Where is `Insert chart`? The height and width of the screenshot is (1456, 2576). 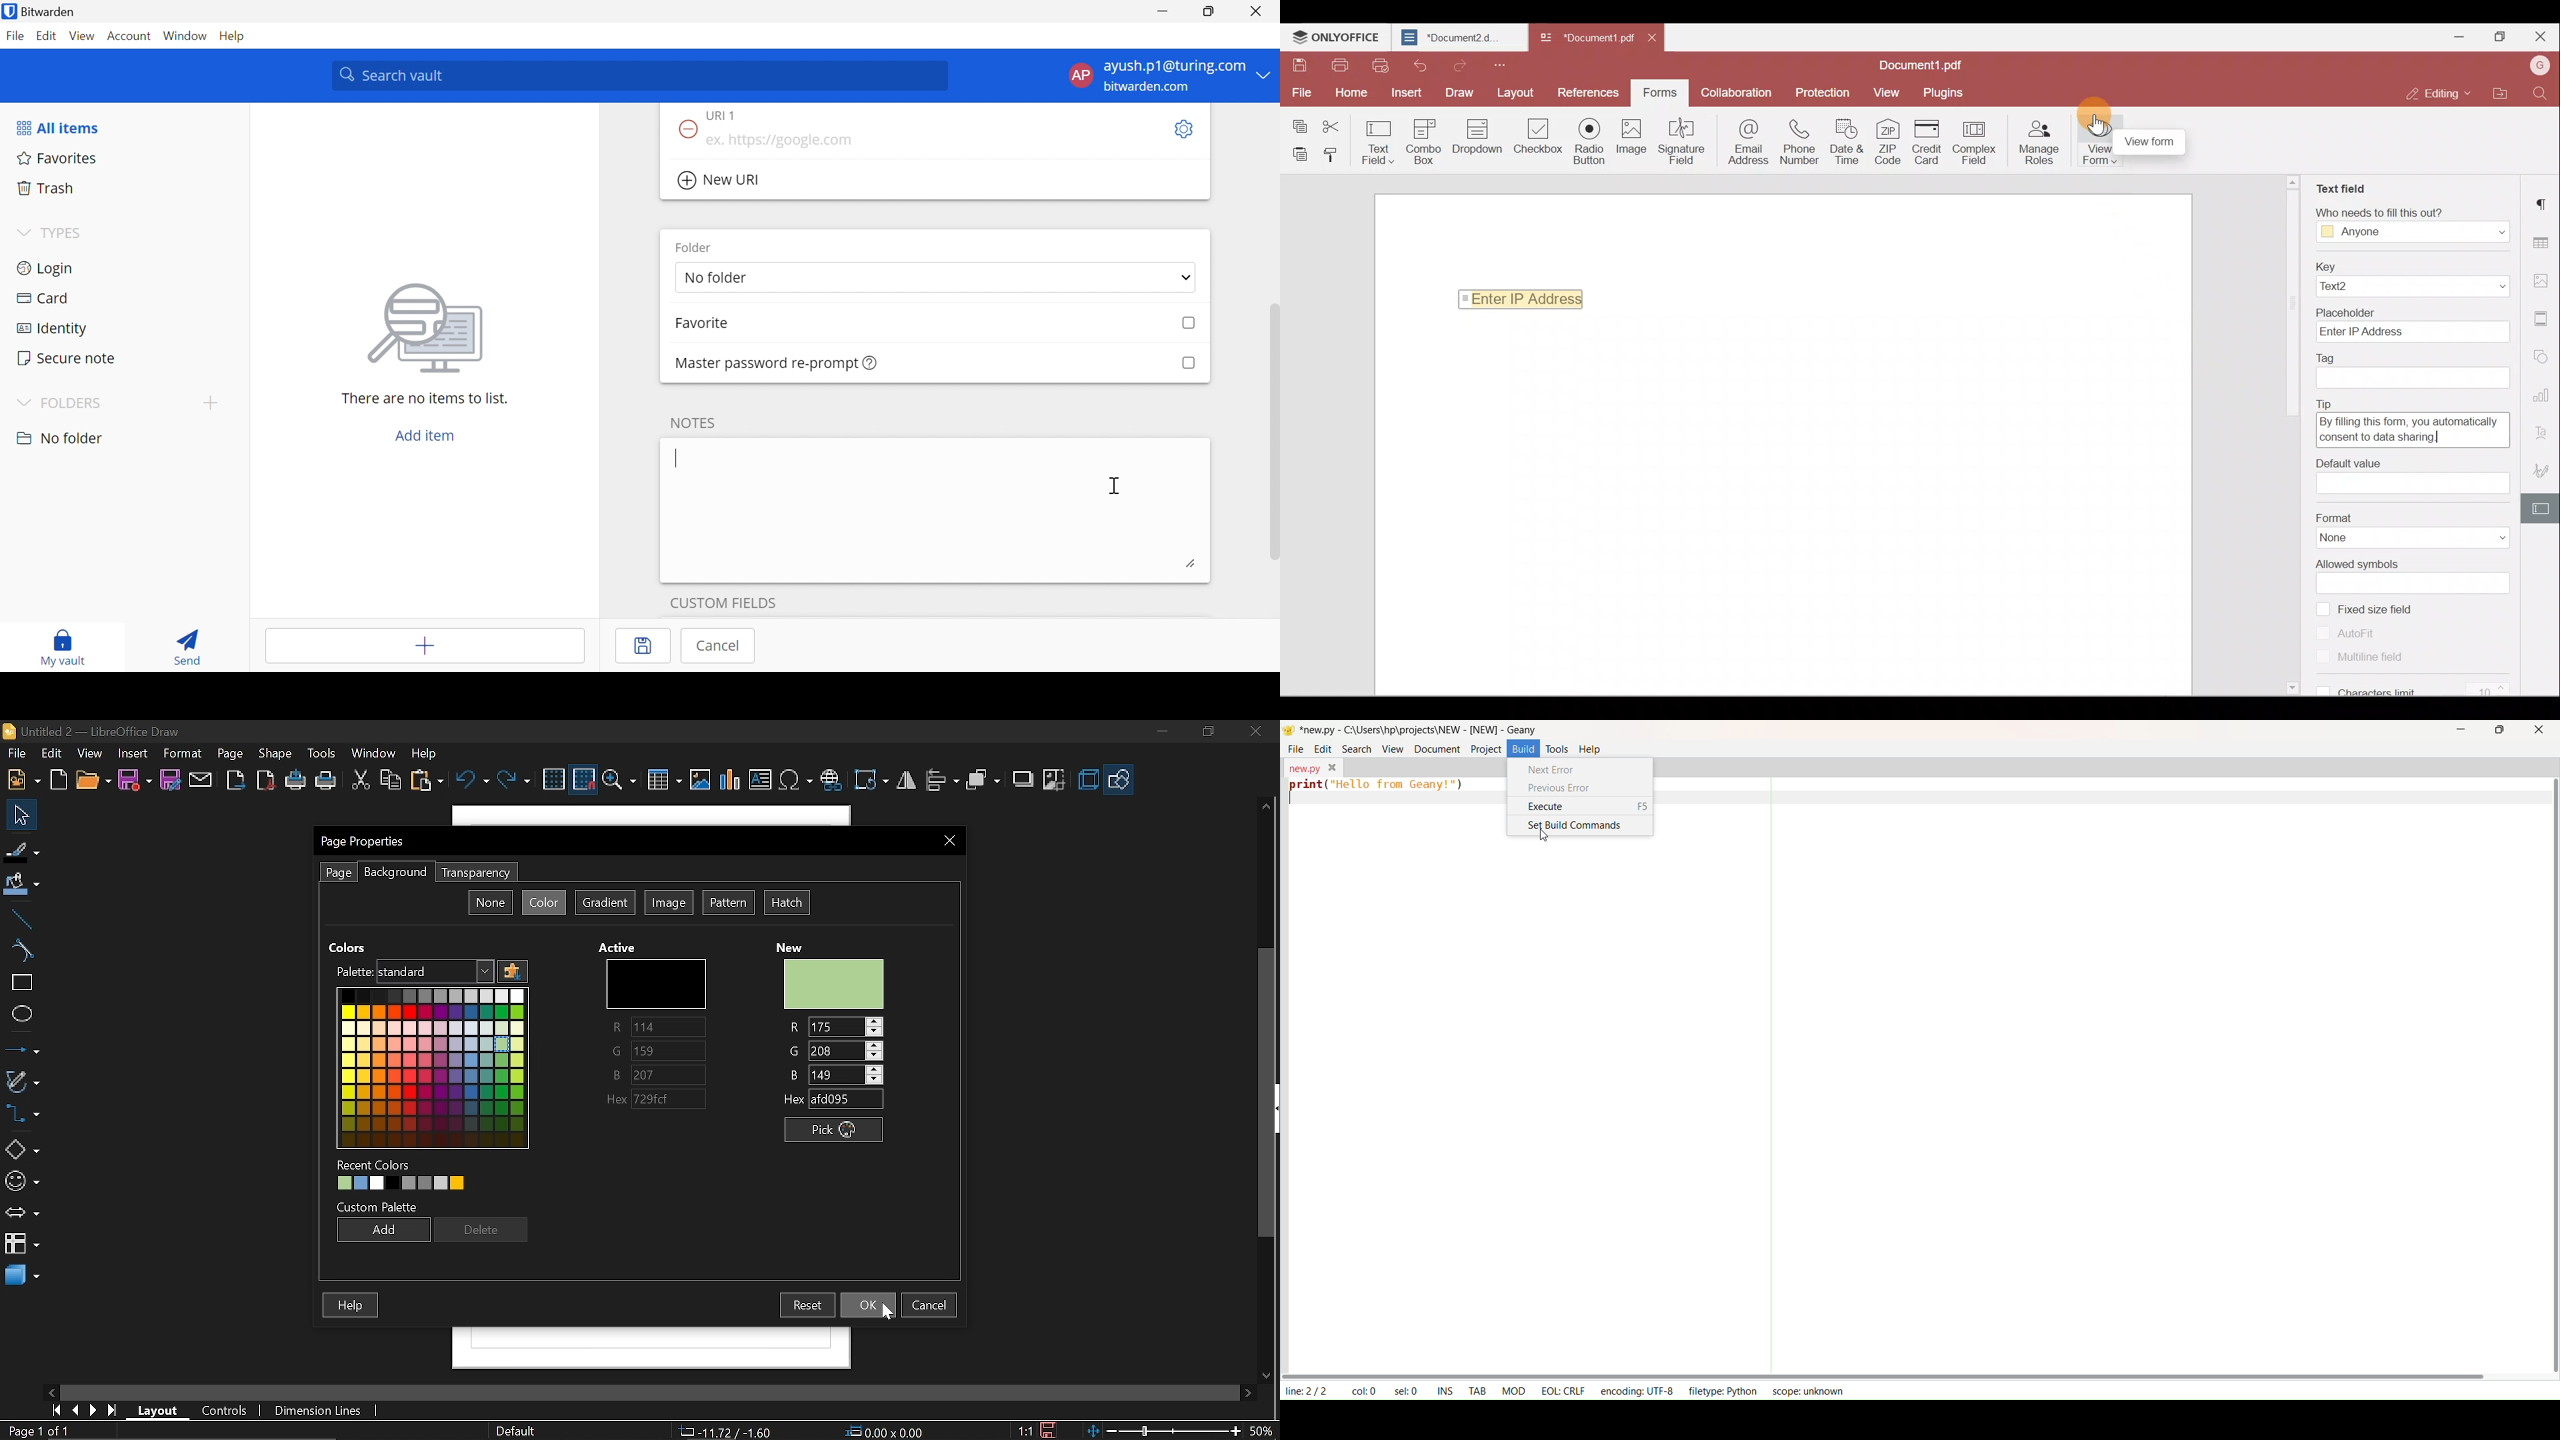 Insert chart is located at coordinates (730, 782).